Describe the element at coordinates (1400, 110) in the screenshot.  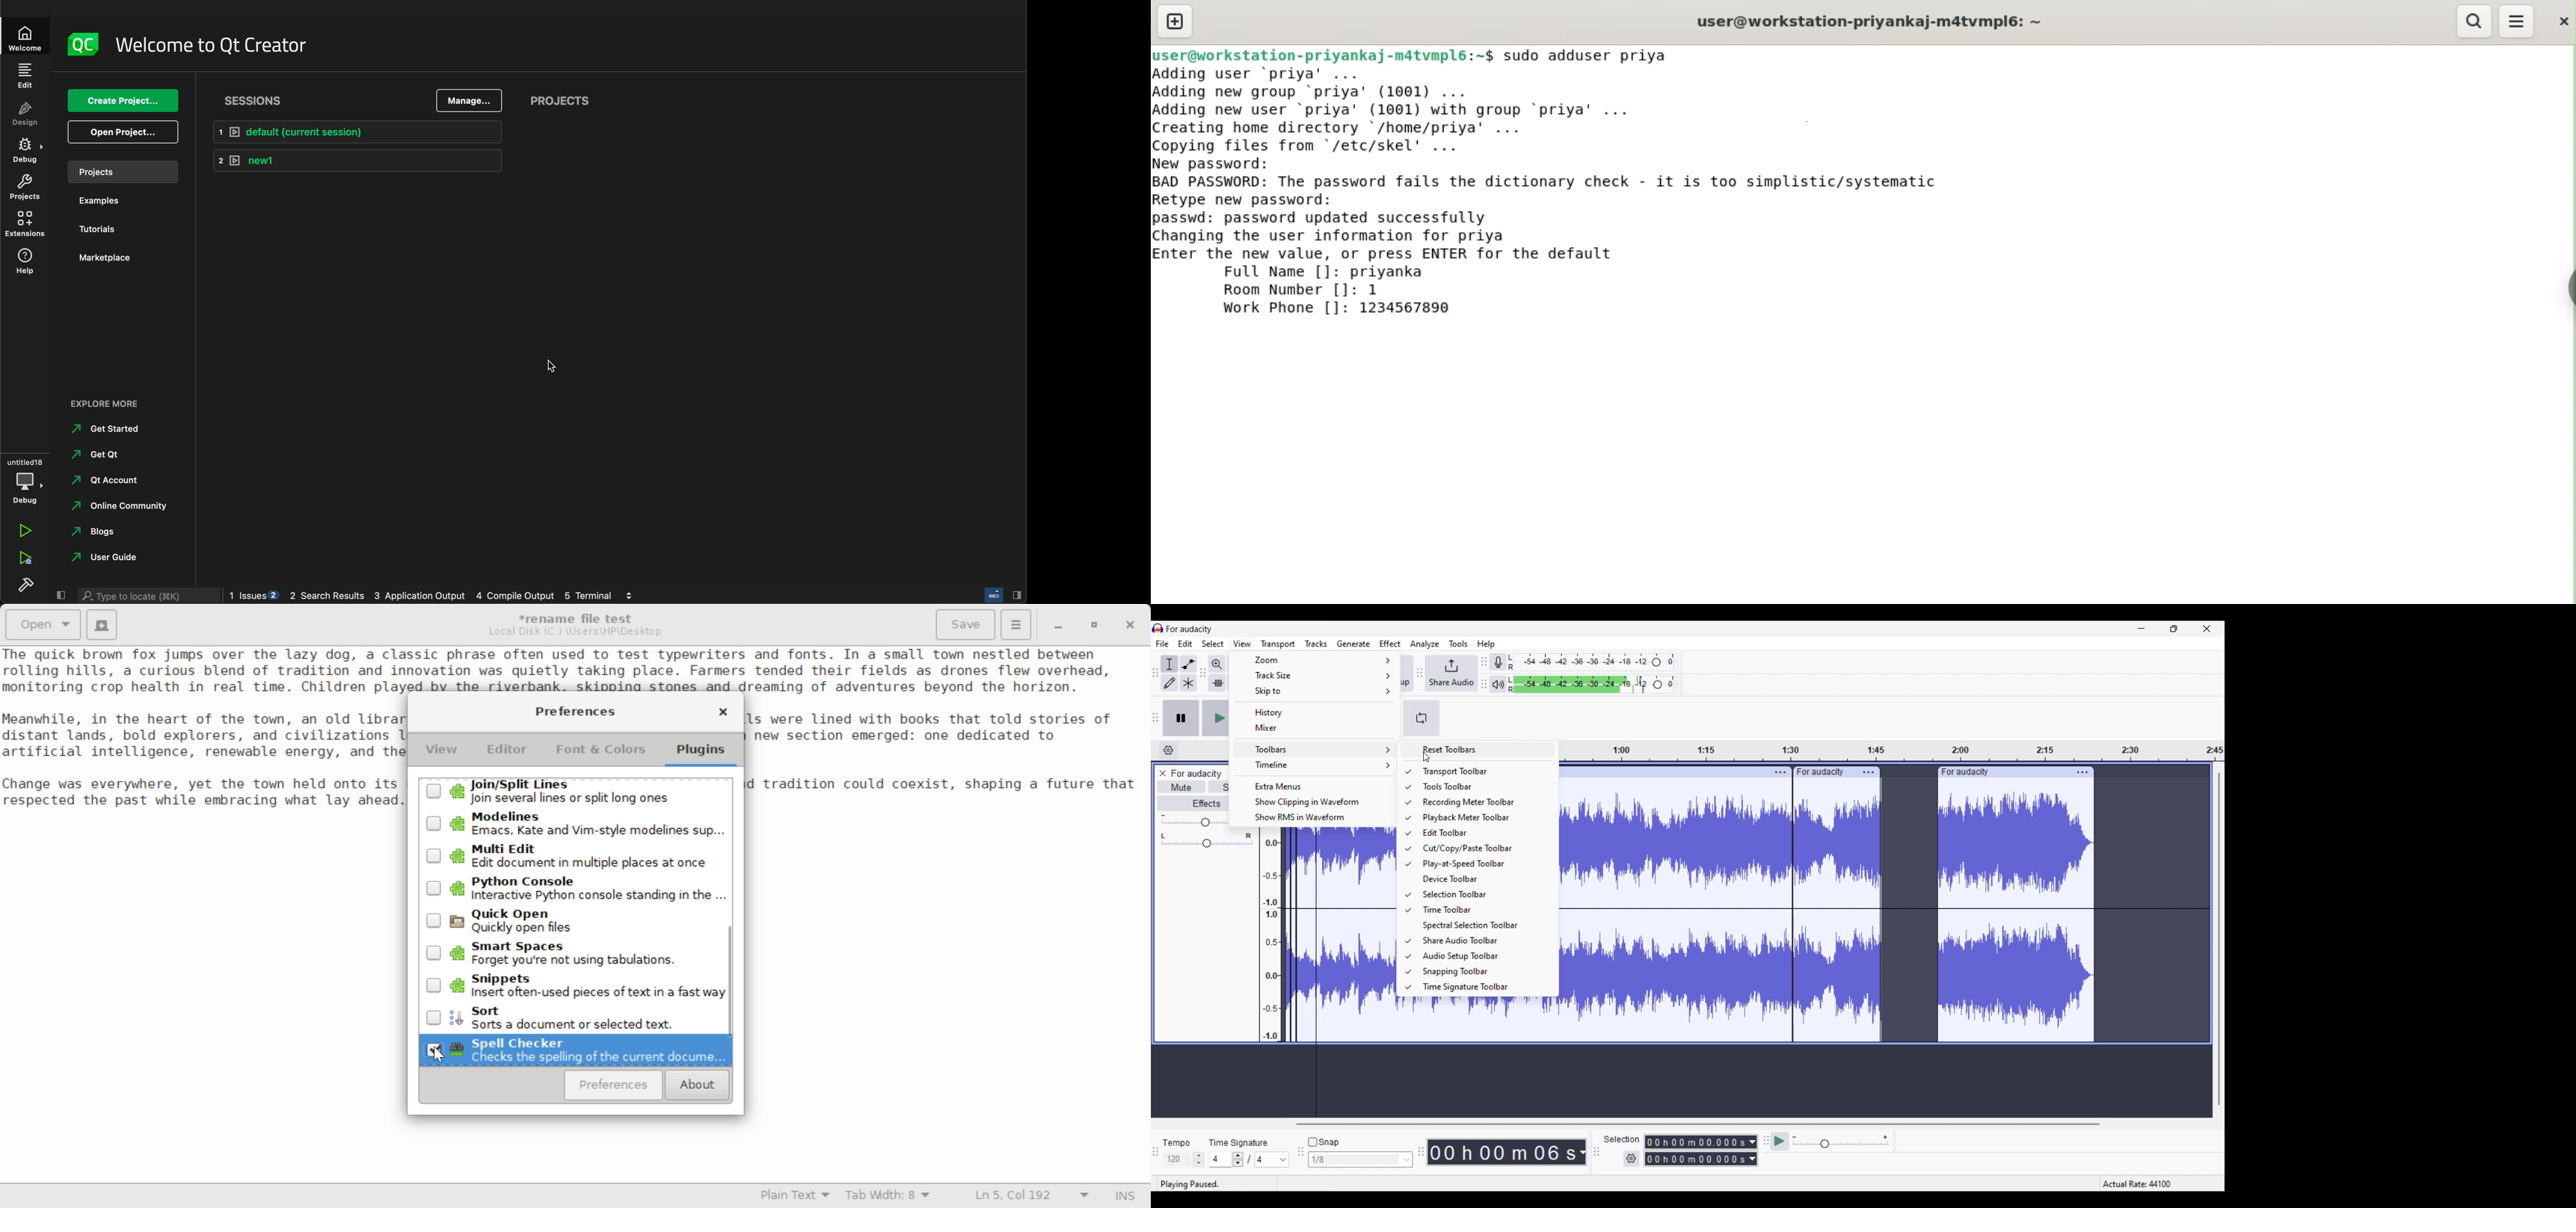
I see `Adding user ‘priya' ...

Adding new group ‘priya’ (1001) ...

Adding new user ‘priya' (1001) with group ‘priya' ...
Creating home directory '/home/priya' ...

Copying files from "/etc/skel' ...` at that location.